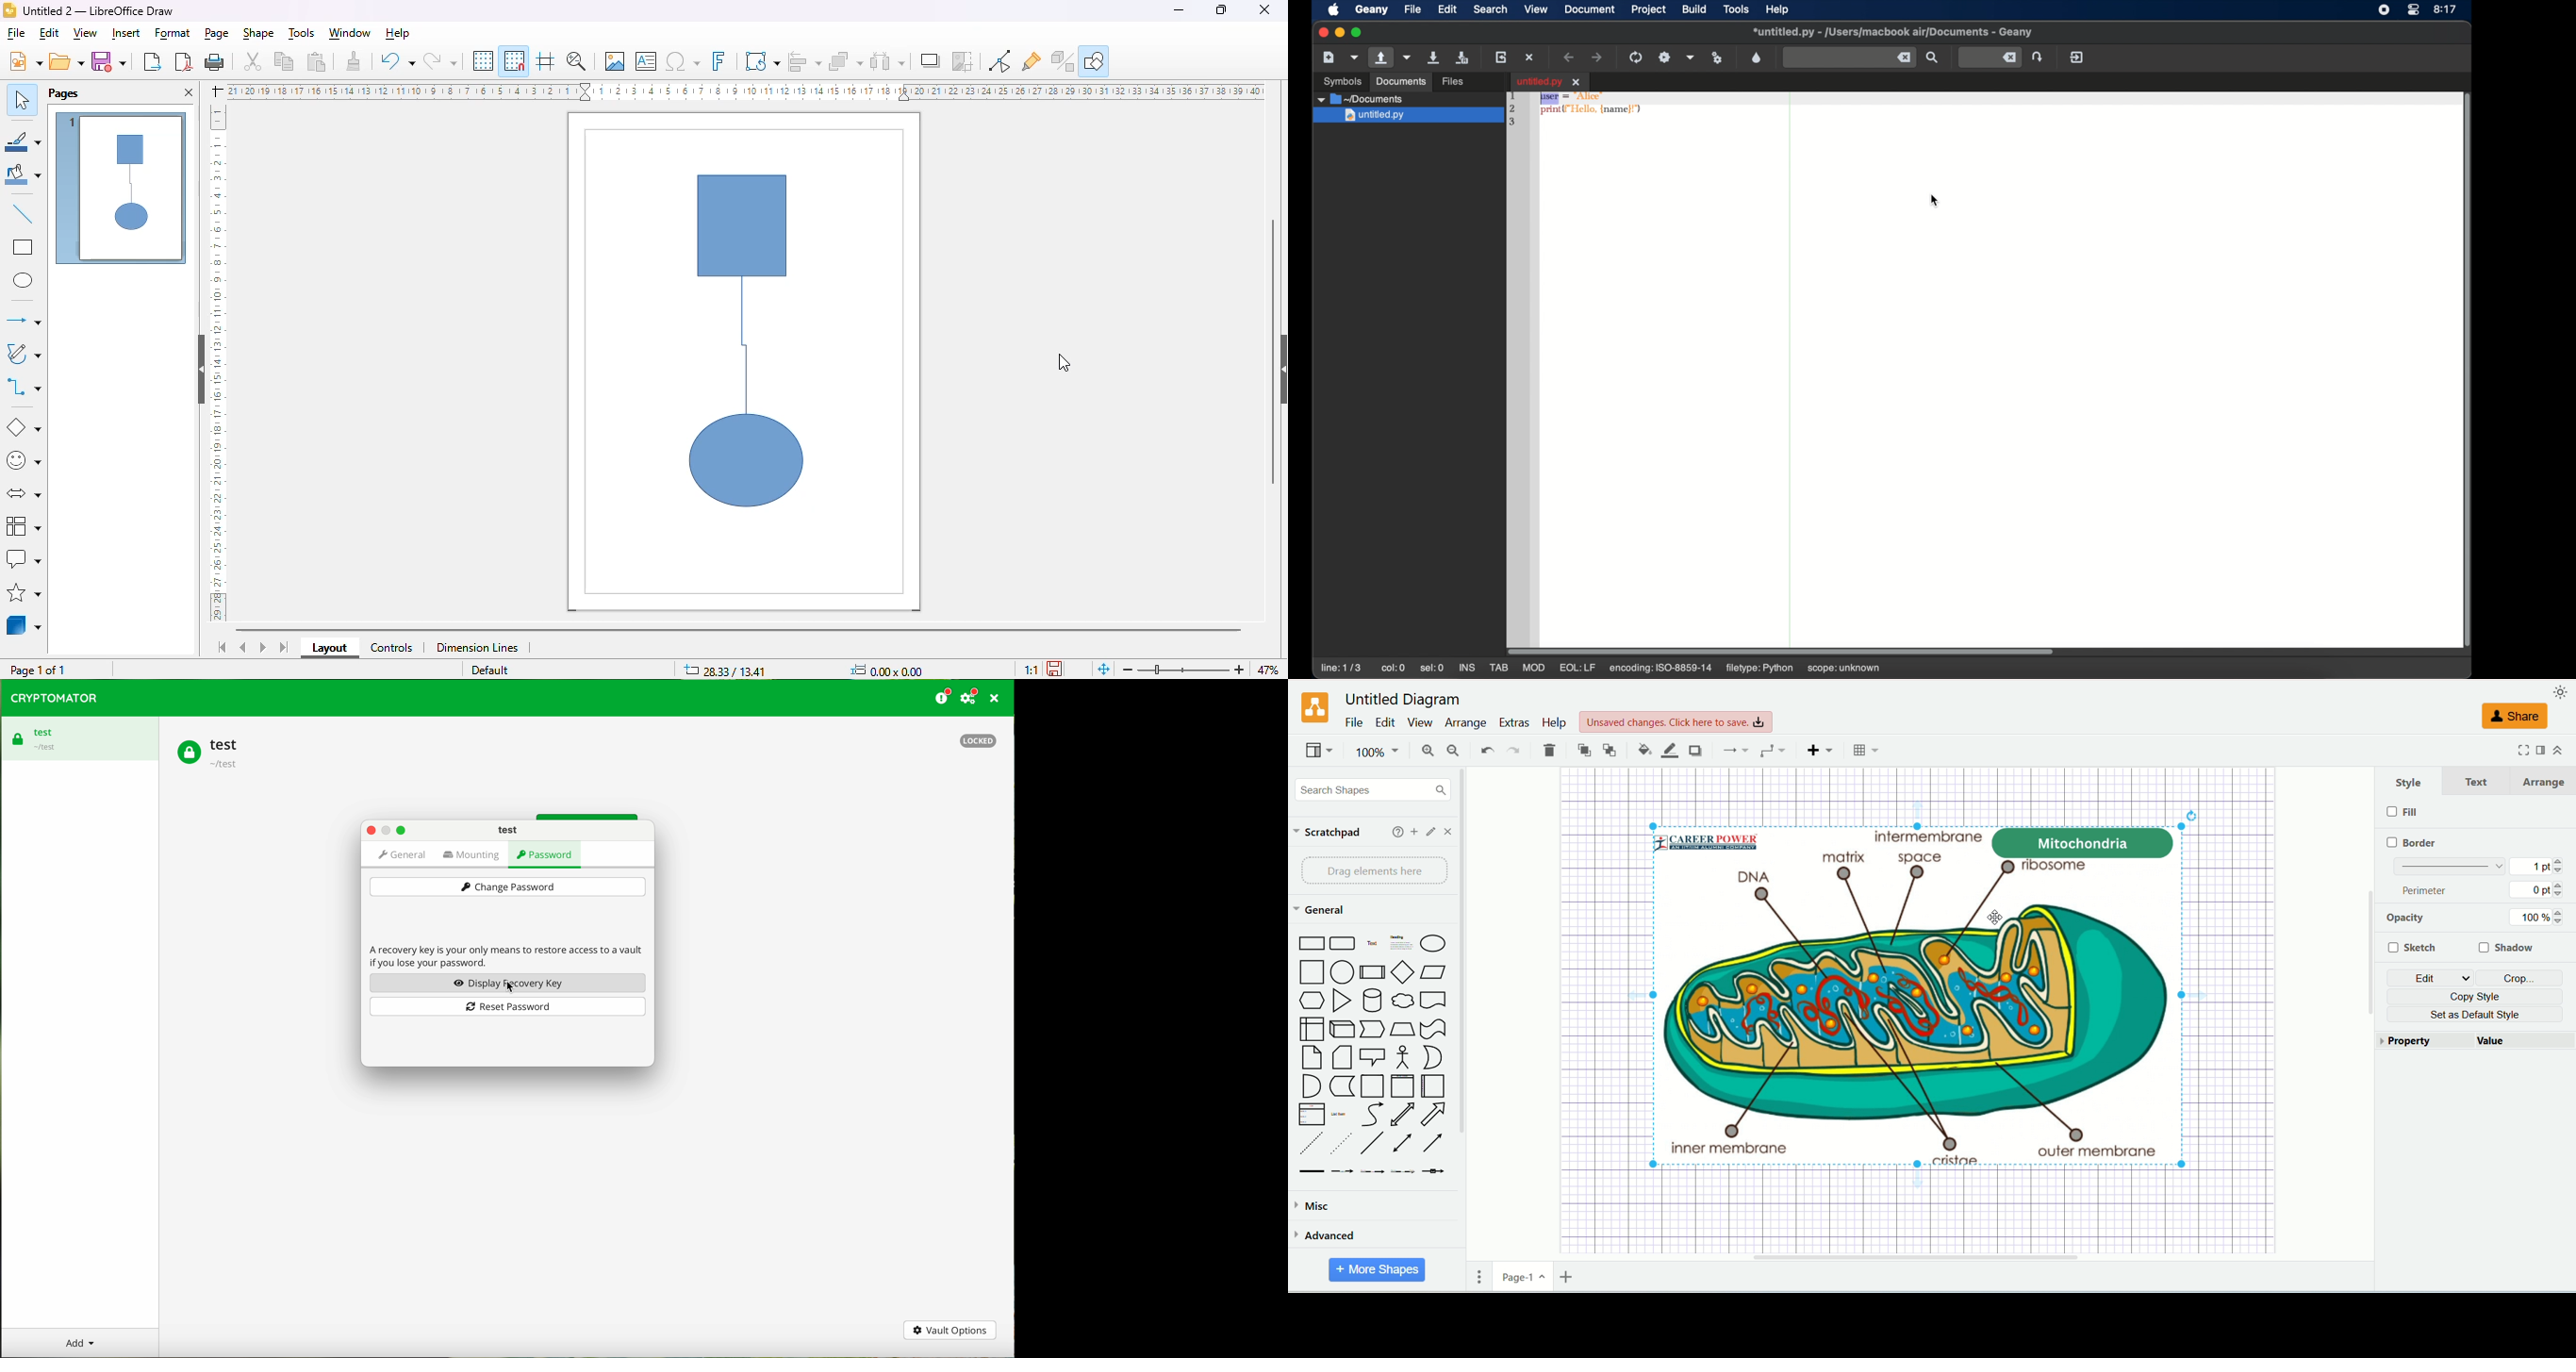 The width and height of the screenshot is (2576, 1372). I want to click on arrange, so click(1466, 724).